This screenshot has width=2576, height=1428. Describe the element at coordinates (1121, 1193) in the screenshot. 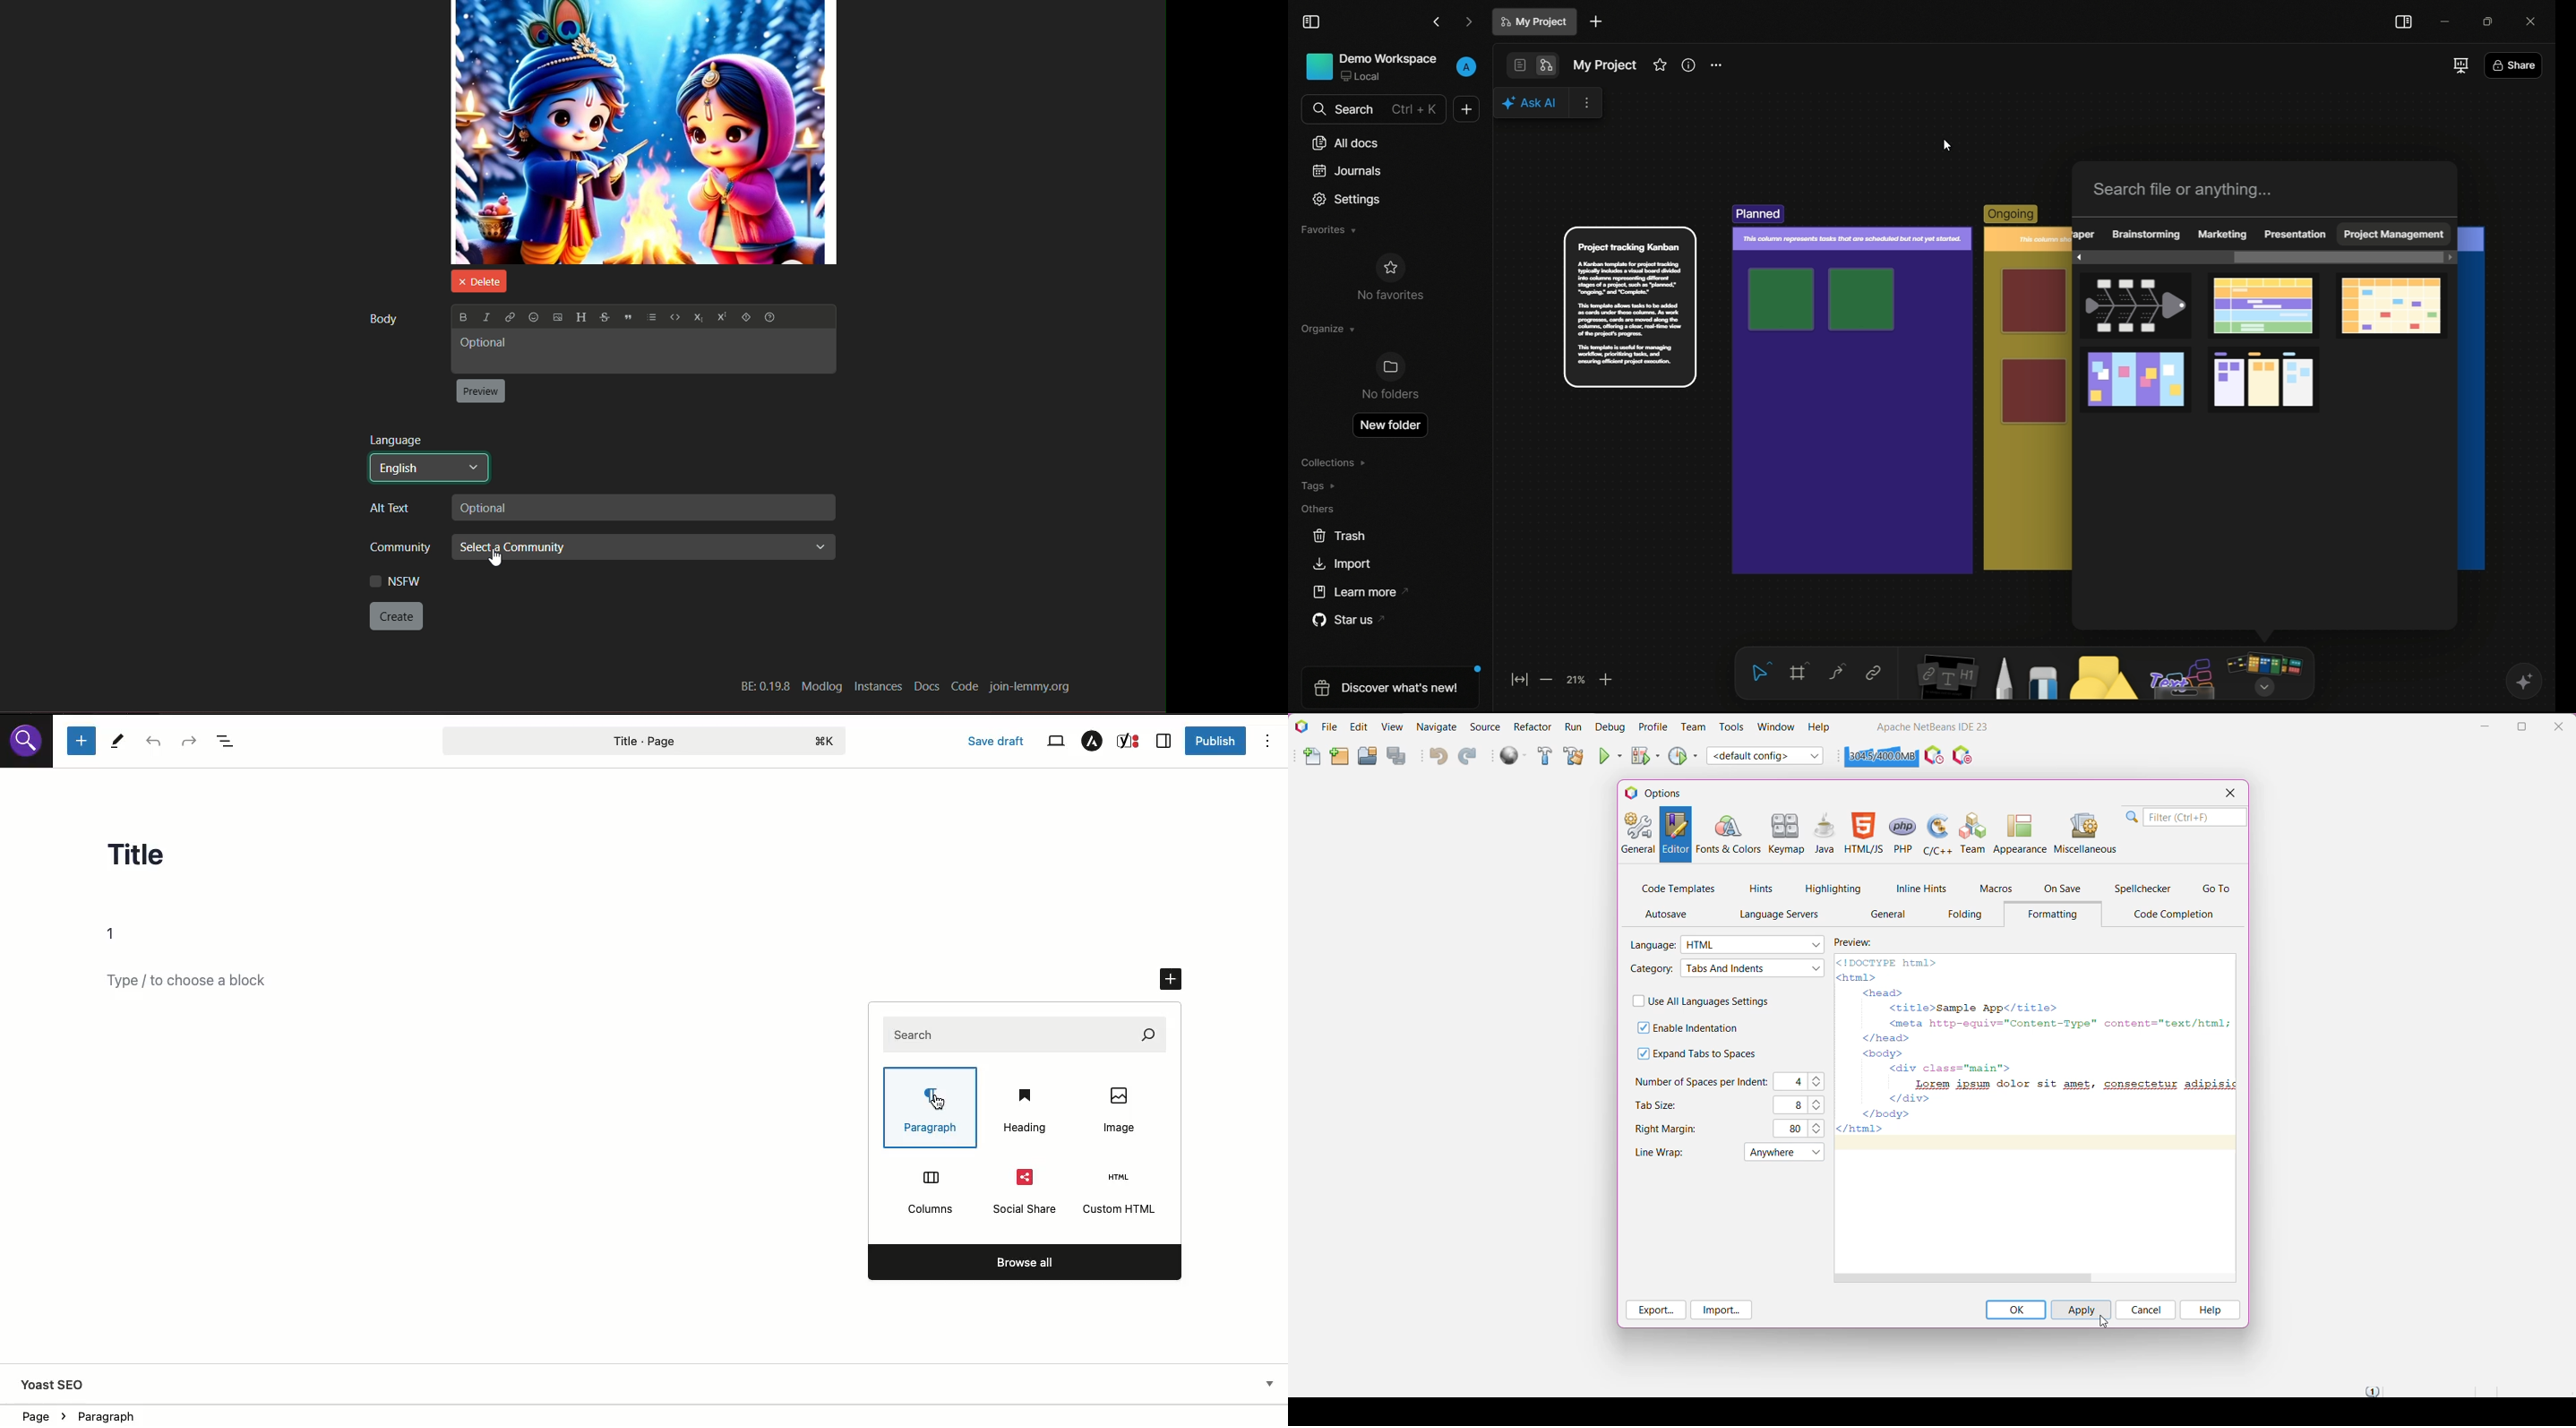

I see `Custom HTML` at that location.